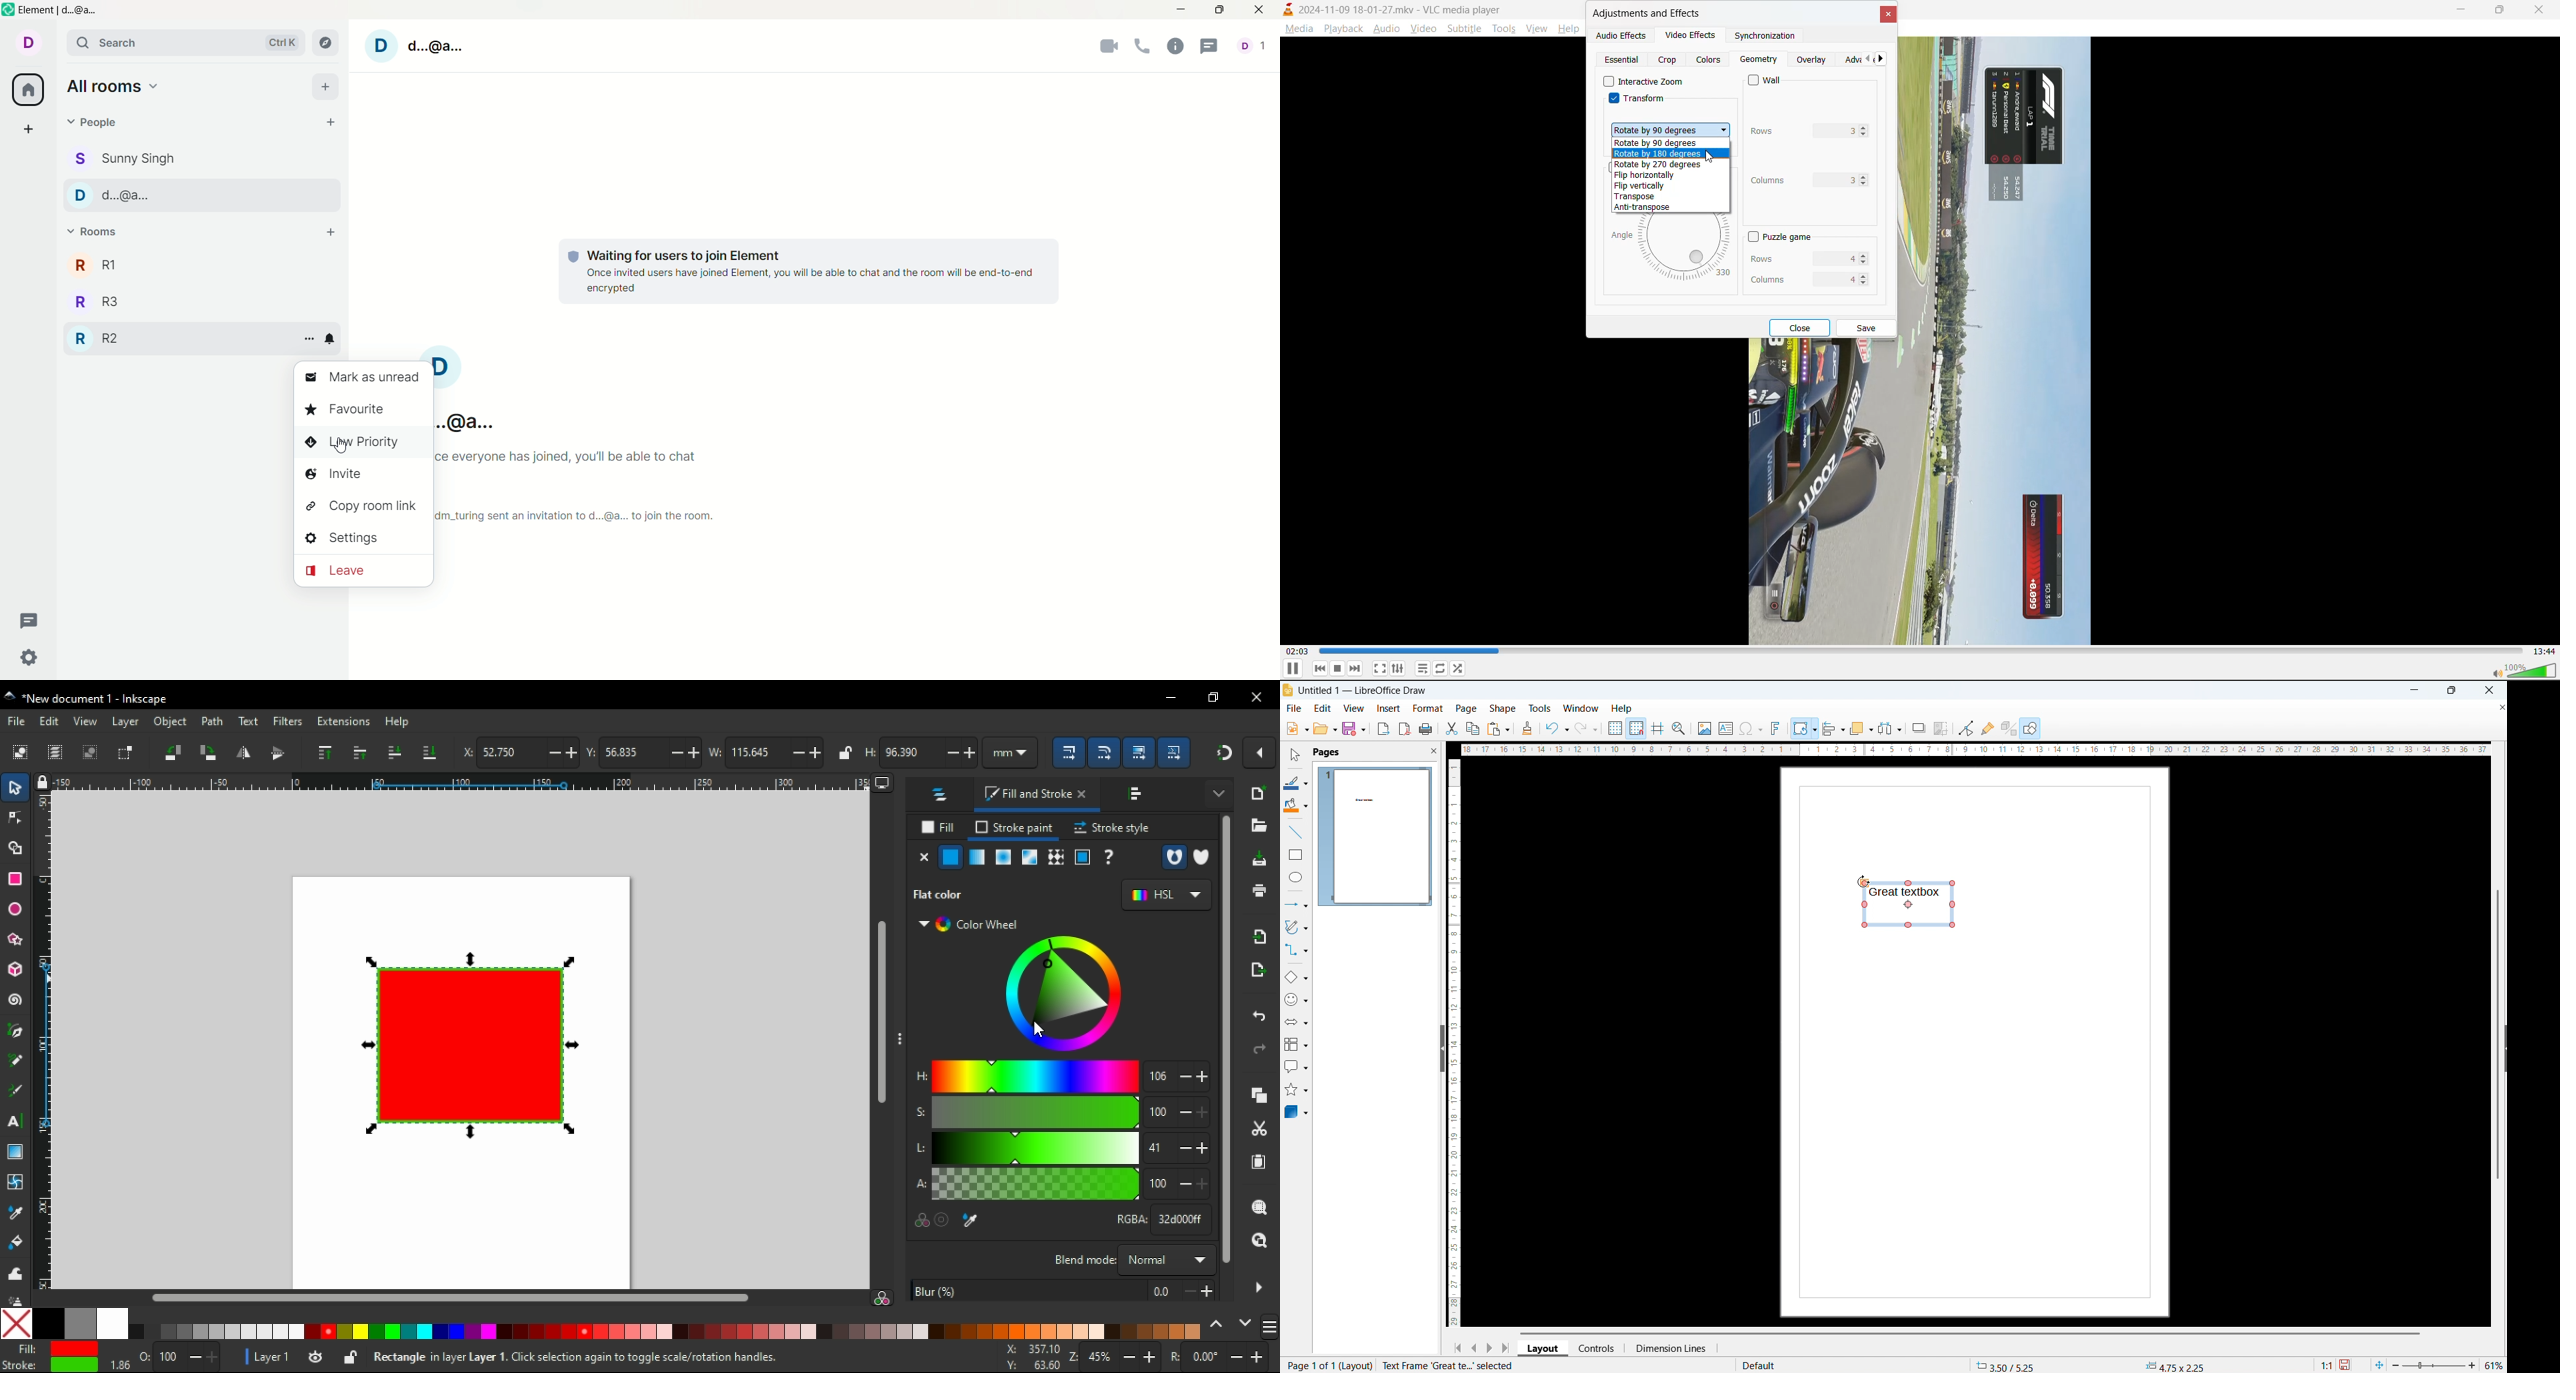 This screenshot has height=1400, width=2576. I want to click on file, so click(18, 722).